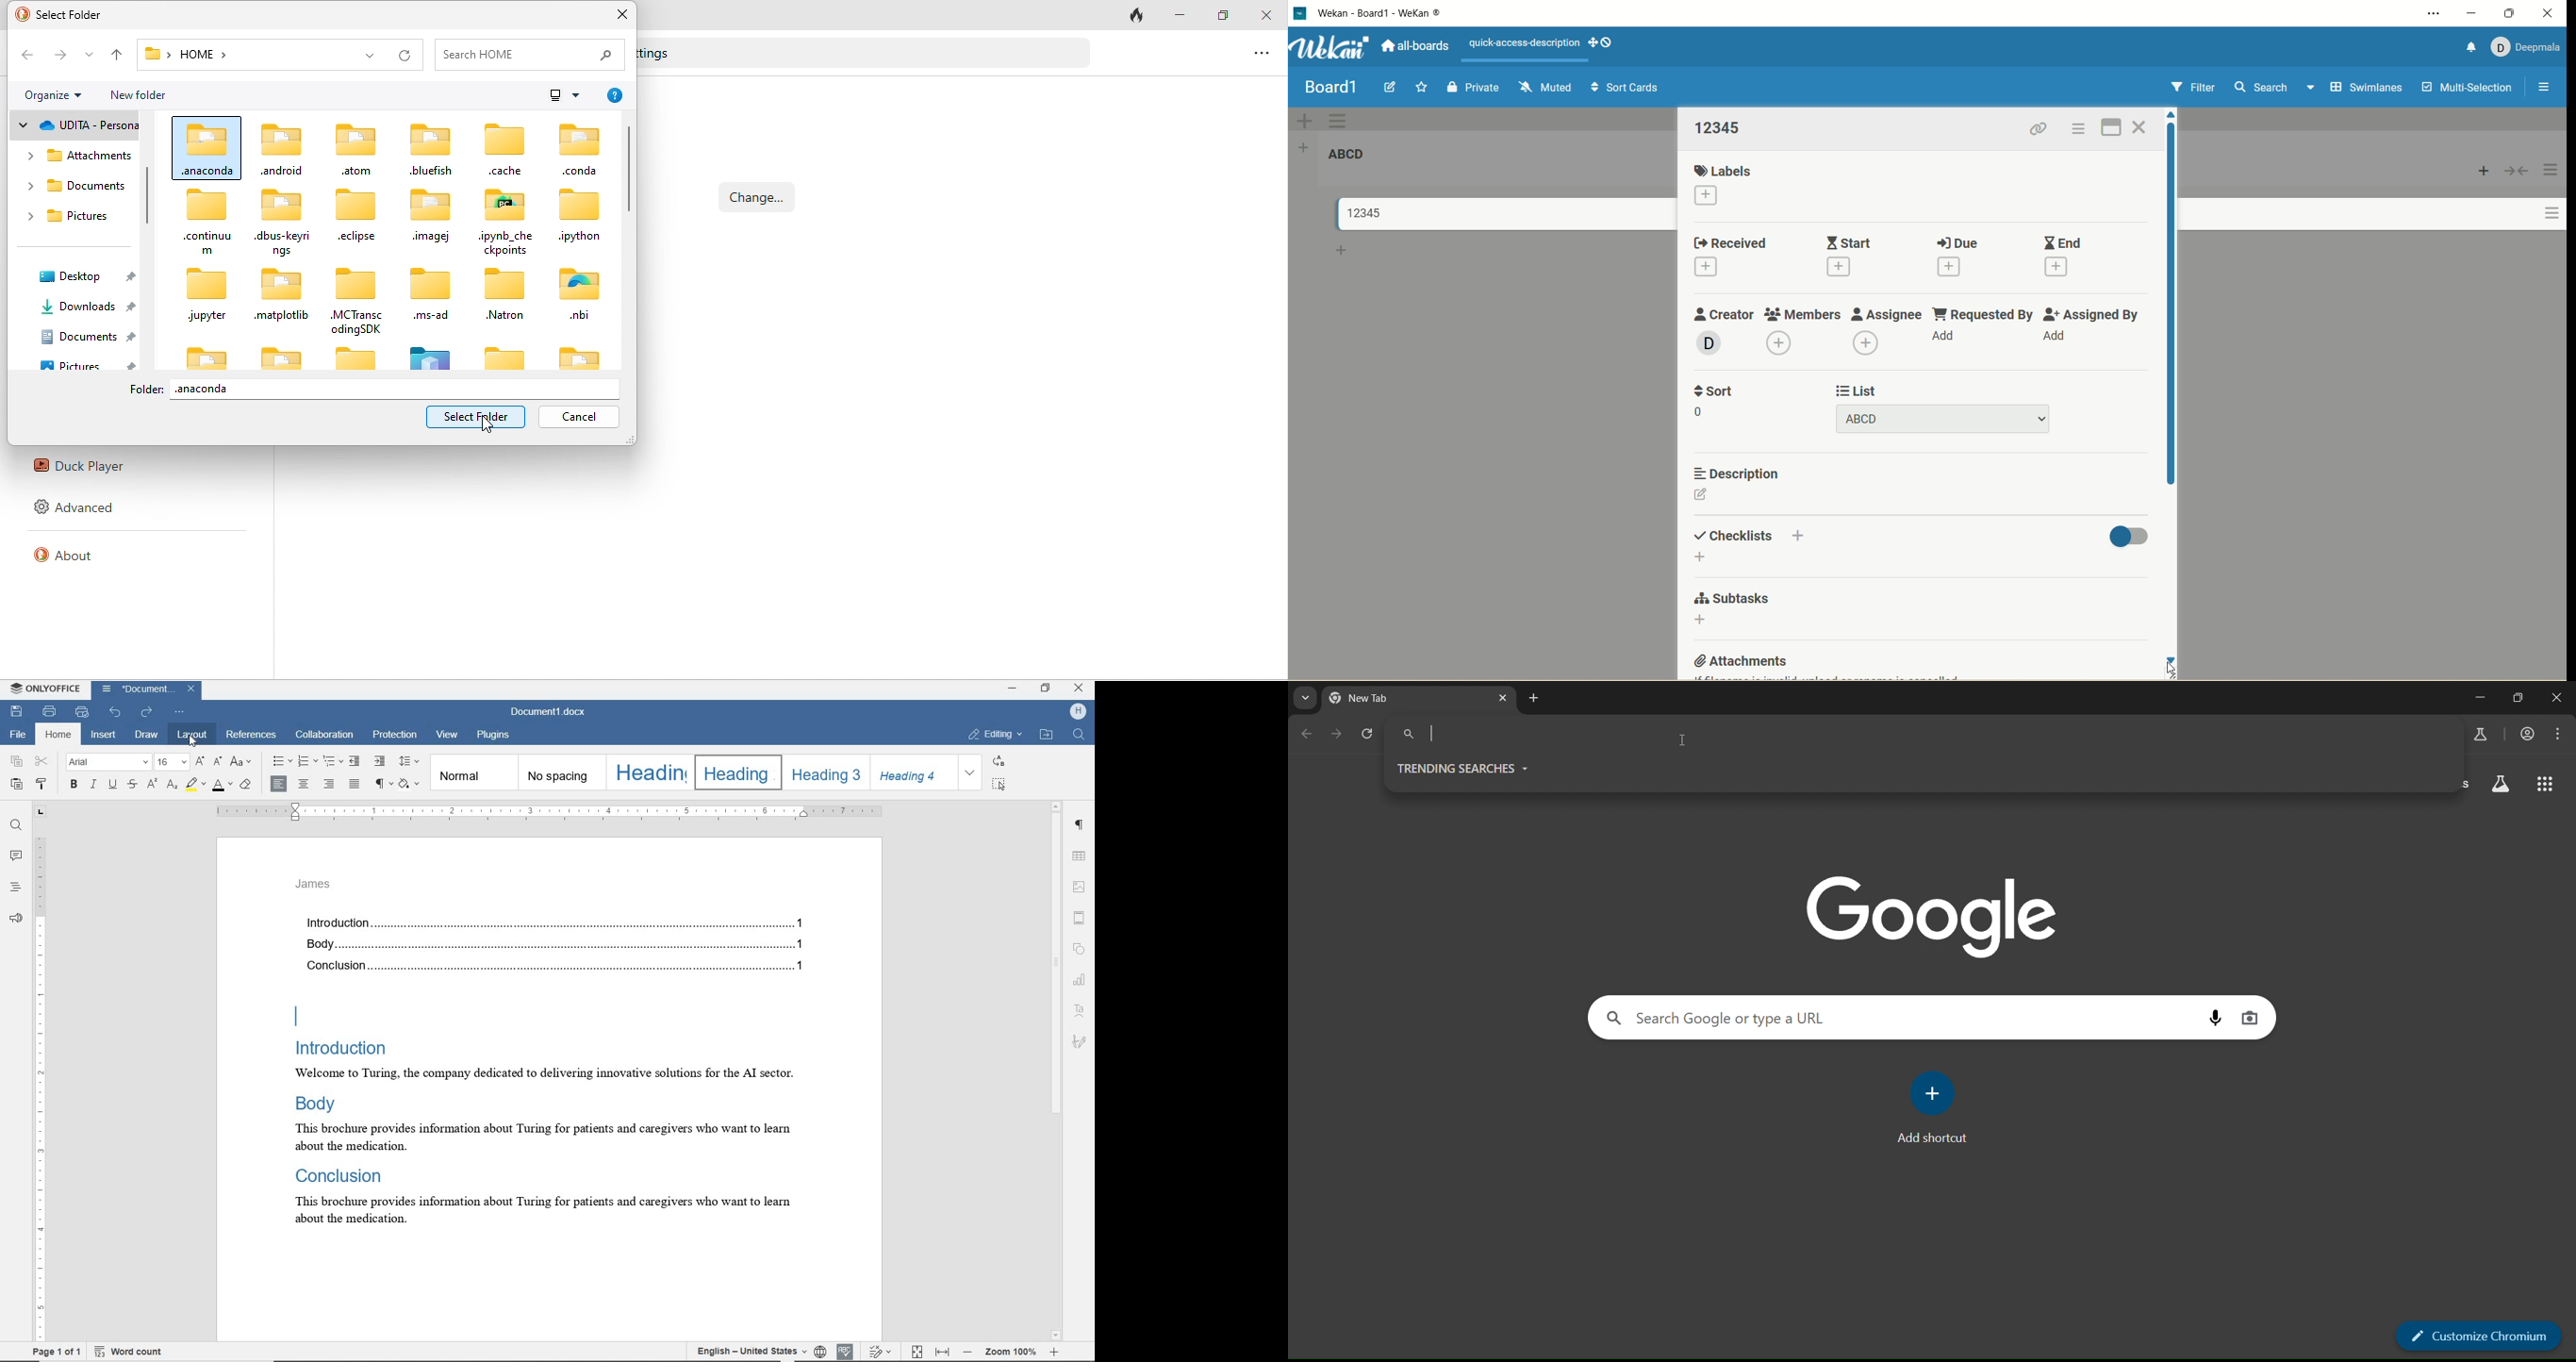 The image size is (2576, 1372). Describe the element at coordinates (208, 297) in the screenshot. I see `.jupyter` at that location.